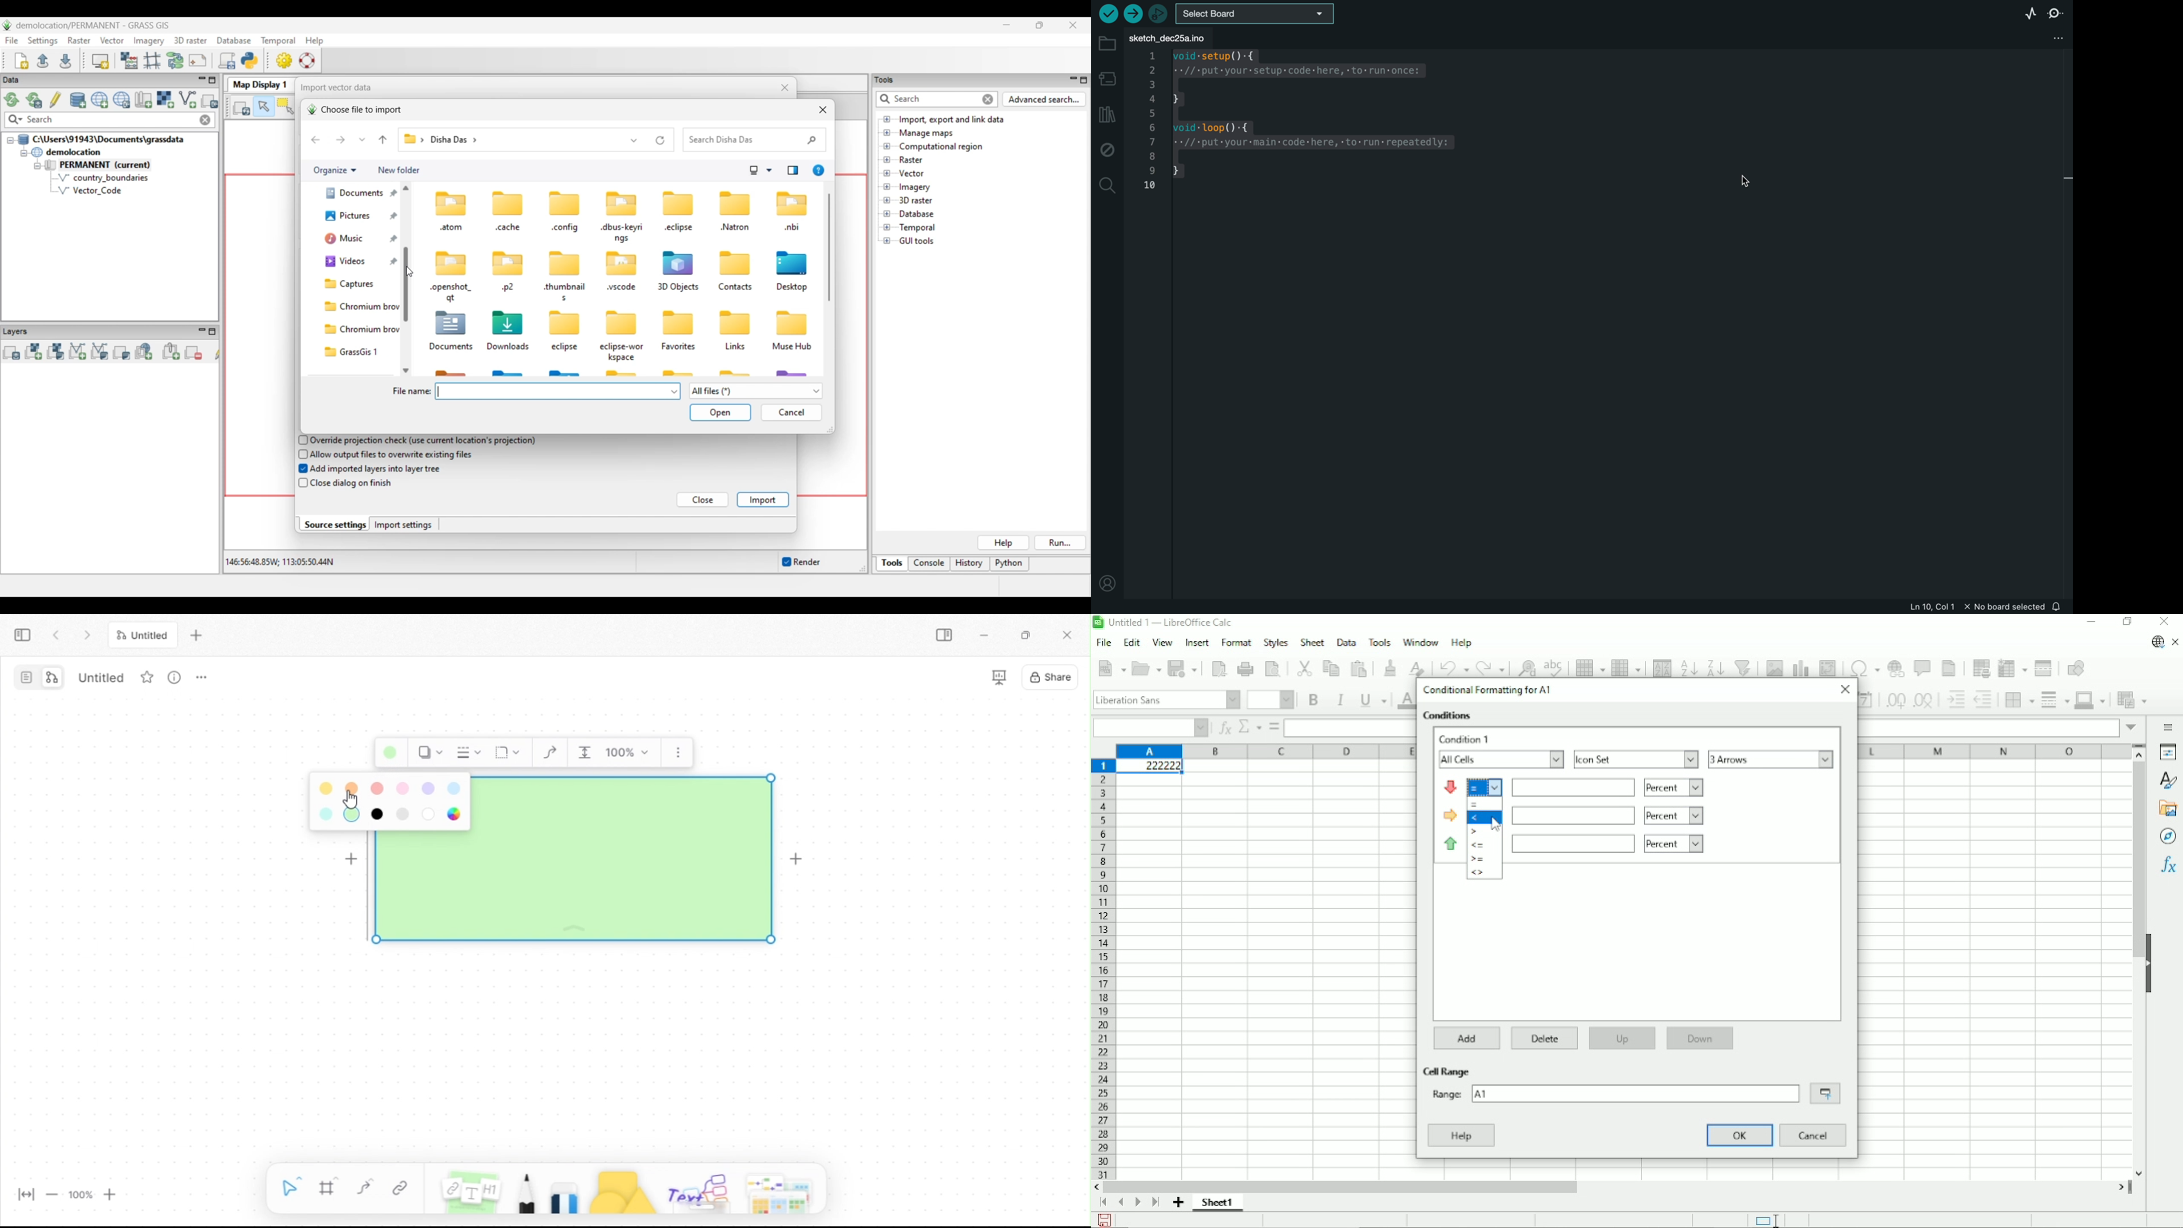  What do you see at coordinates (1070, 635) in the screenshot?
I see `close` at bounding box center [1070, 635].